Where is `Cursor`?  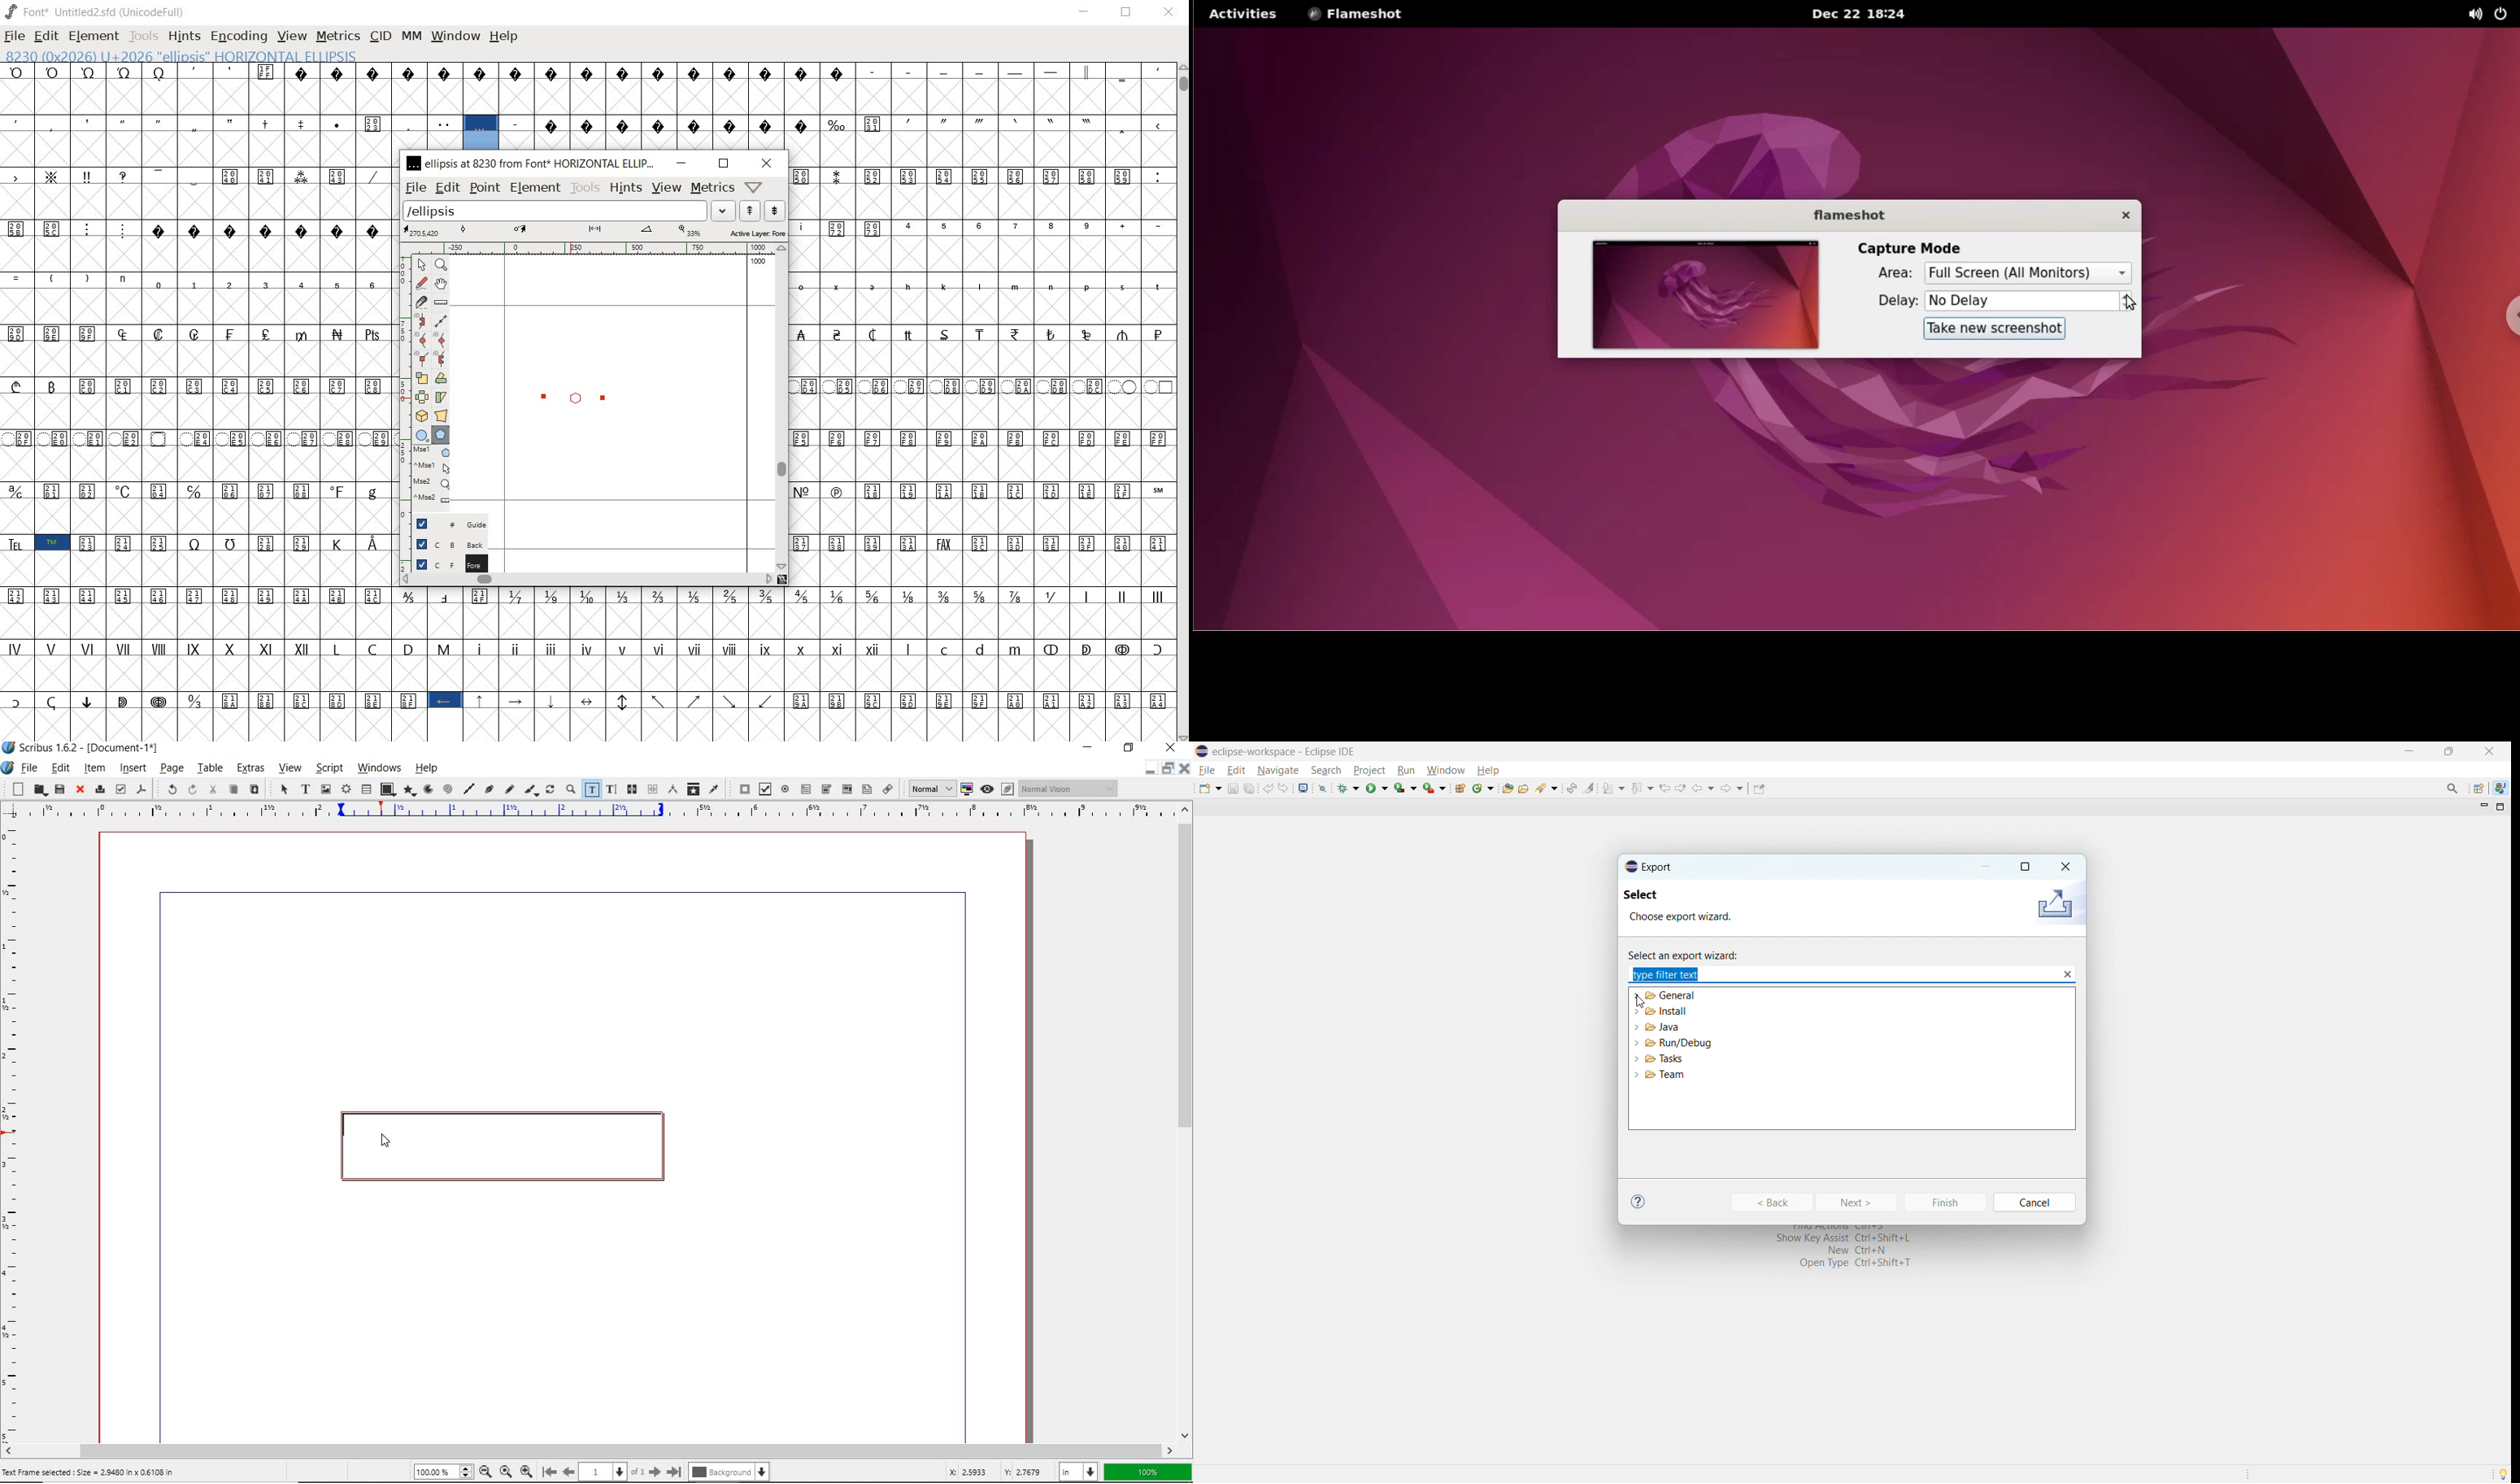
Cursor is located at coordinates (1644, 1003).